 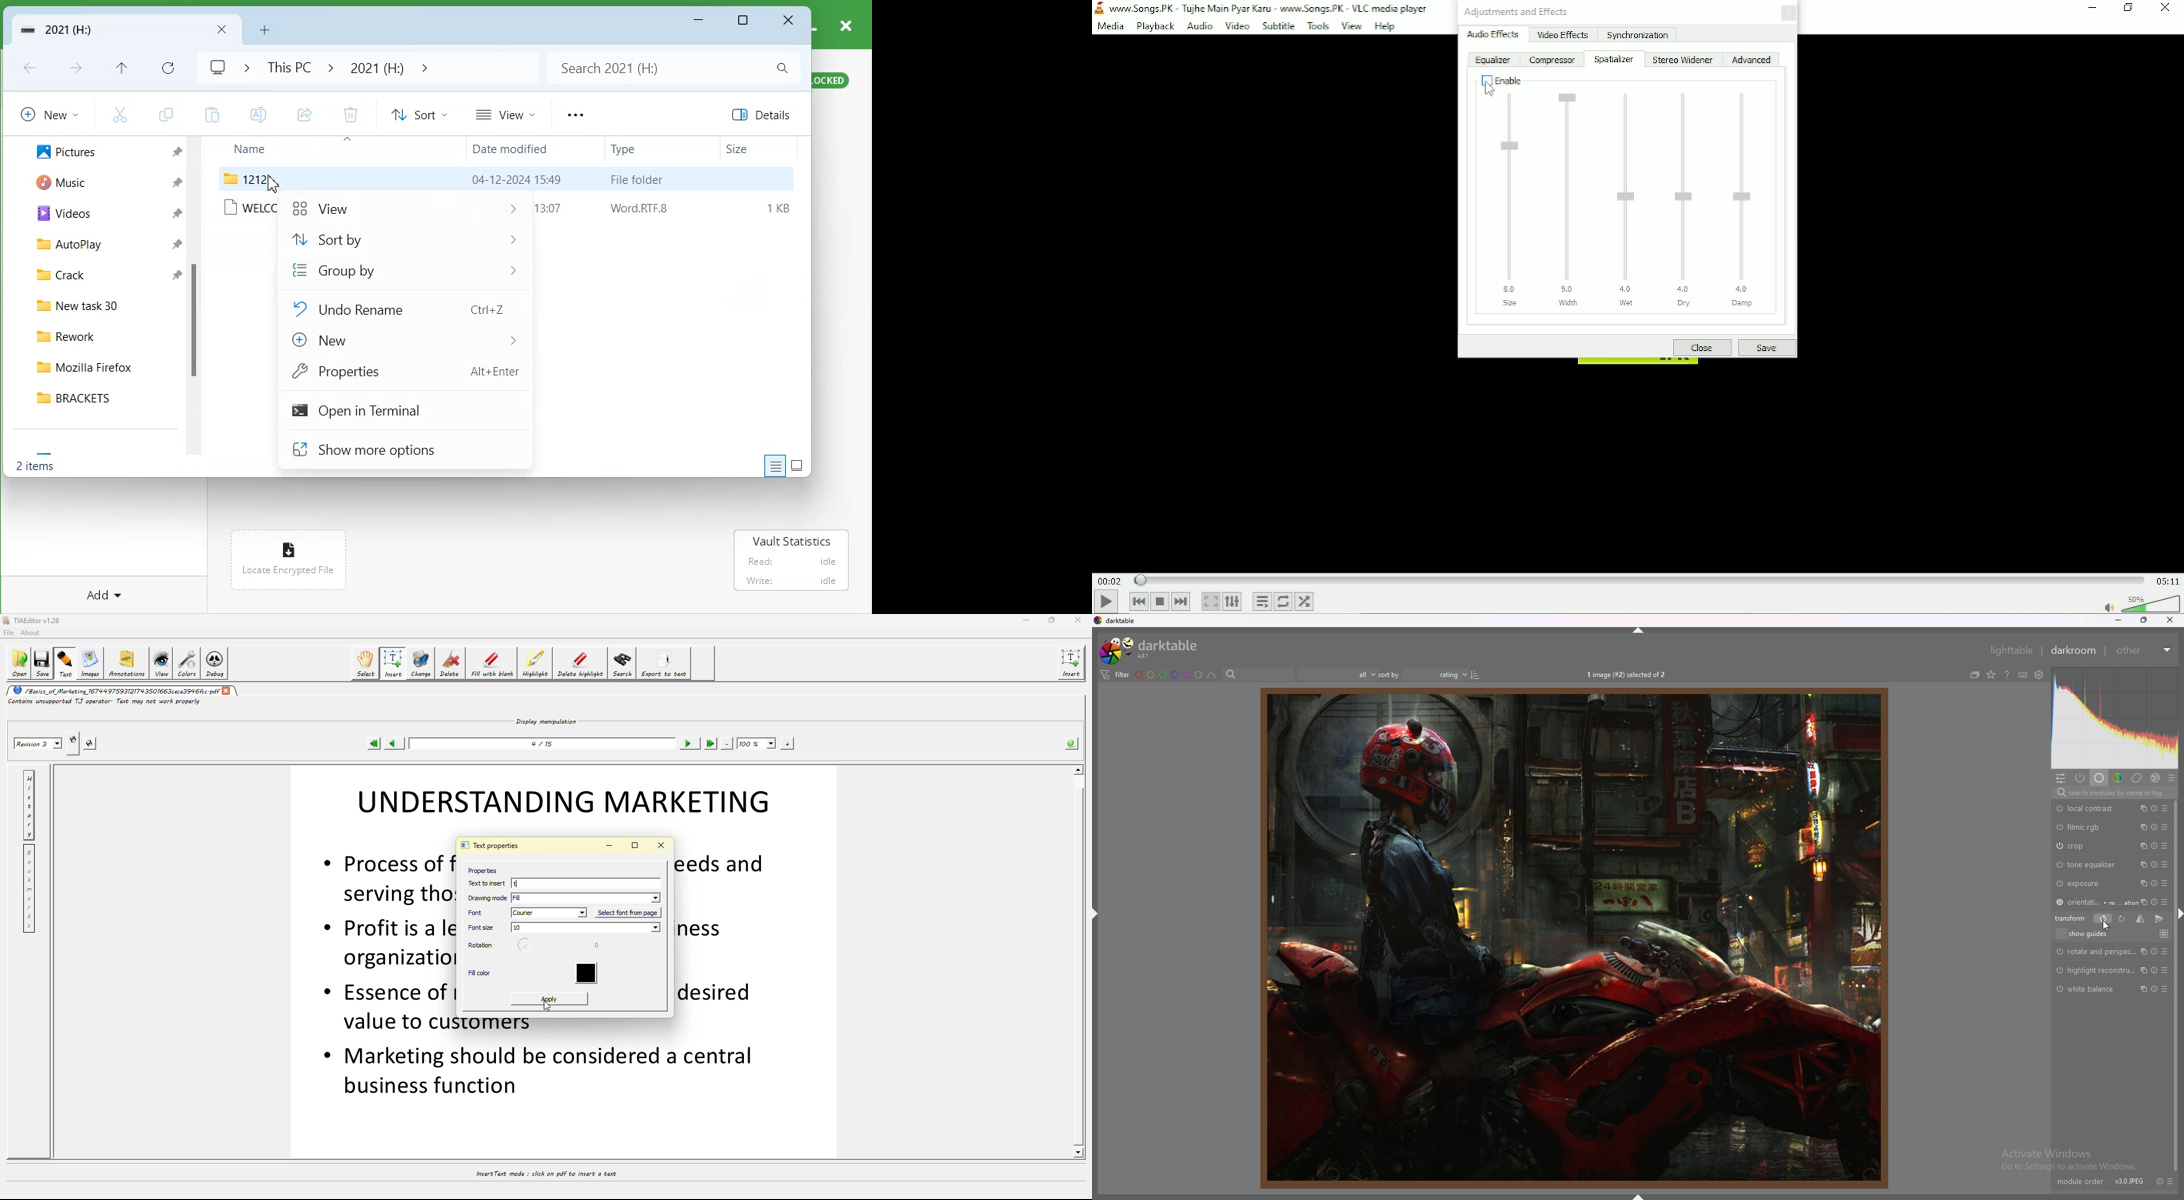 I want to click on Maximize, so click(x=745, y=21).